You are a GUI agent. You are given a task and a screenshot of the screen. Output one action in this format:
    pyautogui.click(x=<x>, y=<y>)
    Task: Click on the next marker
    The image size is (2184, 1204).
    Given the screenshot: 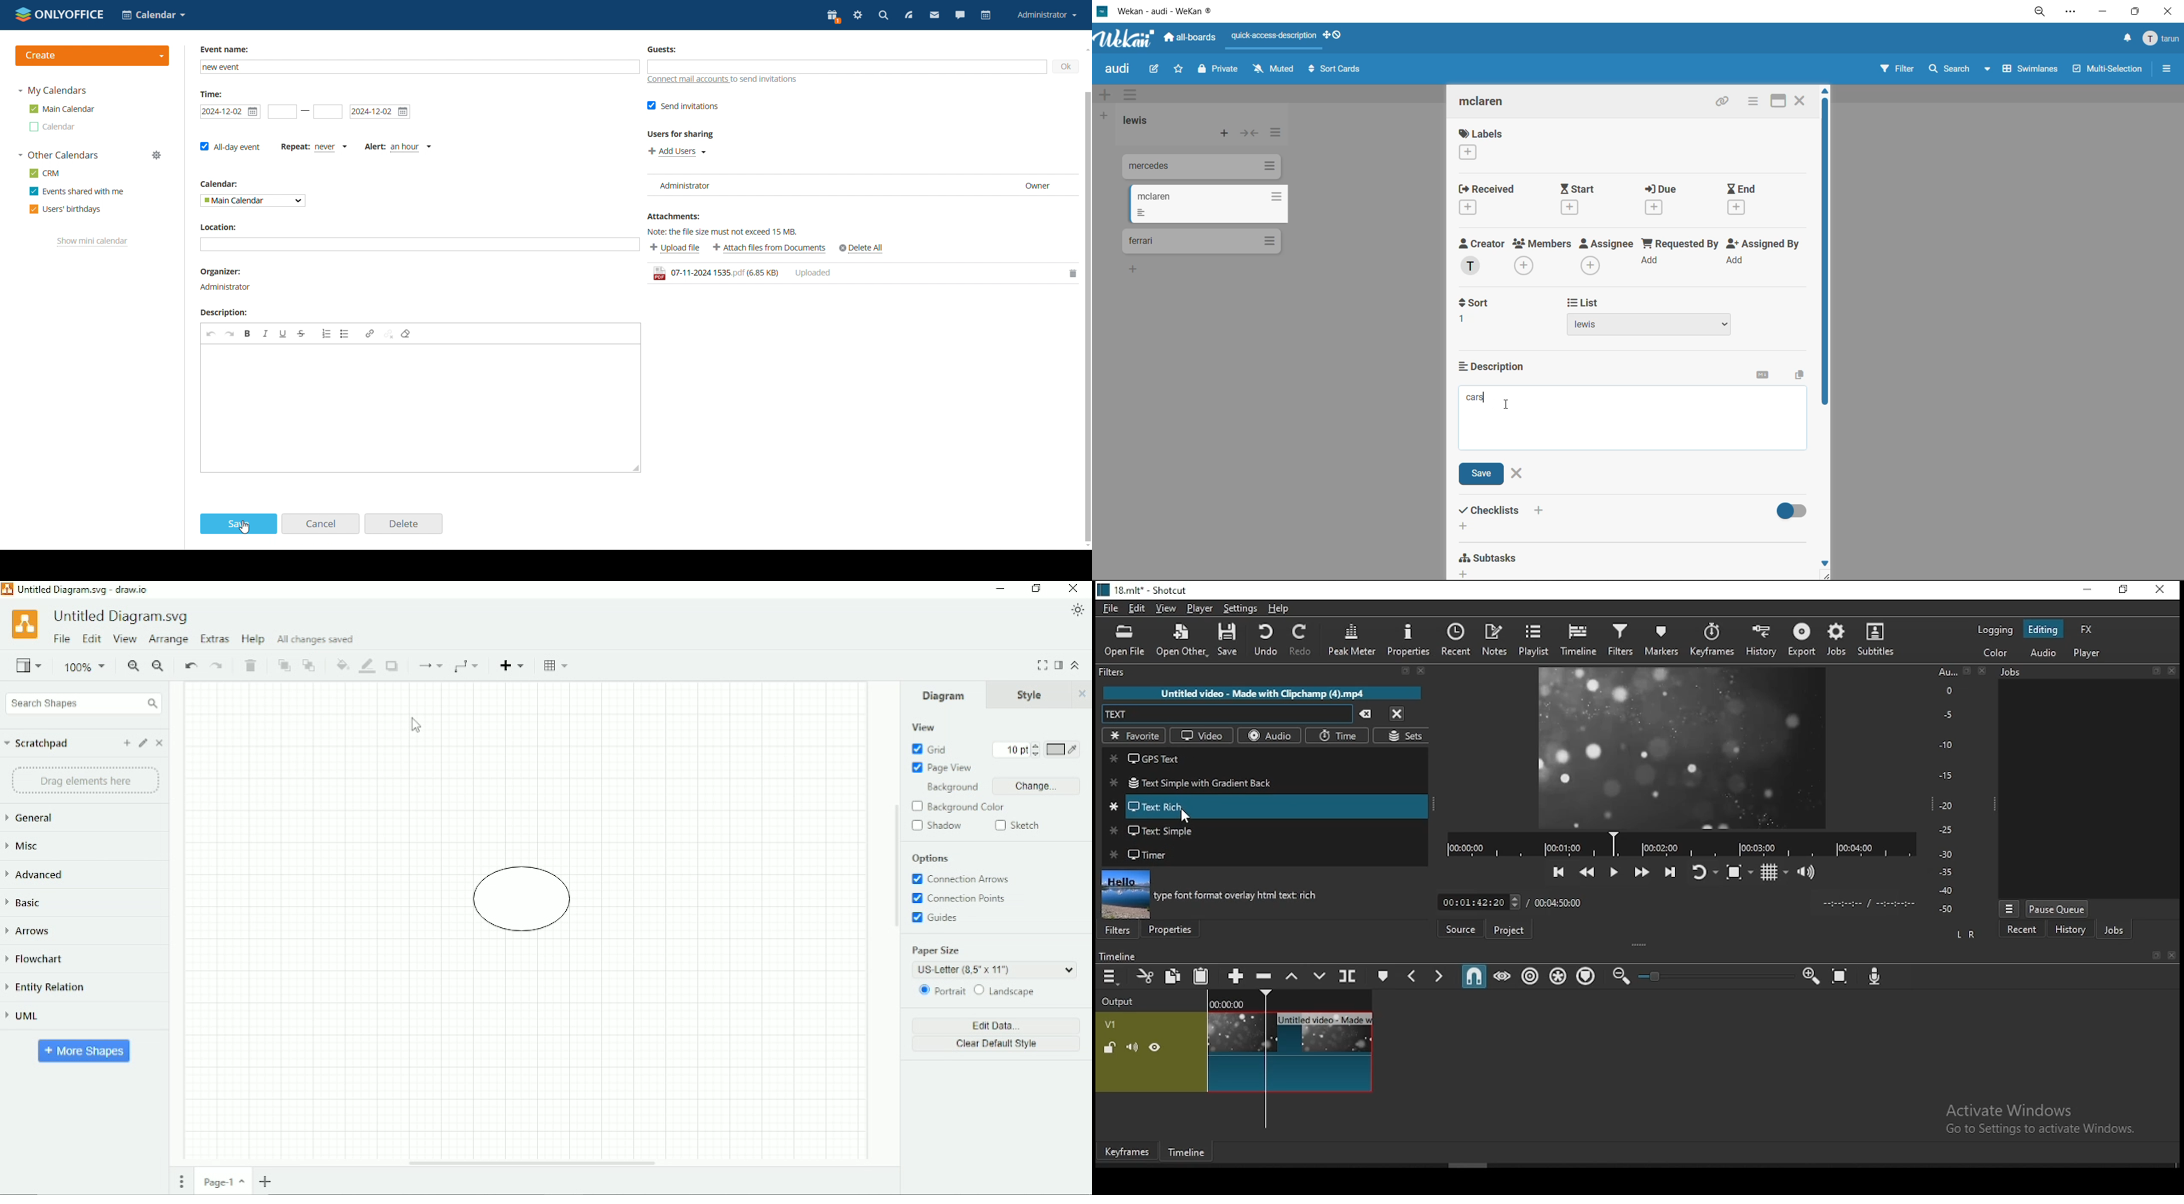 What is the action you would take?
    pyautogui.click(x=1439, y=974)
    